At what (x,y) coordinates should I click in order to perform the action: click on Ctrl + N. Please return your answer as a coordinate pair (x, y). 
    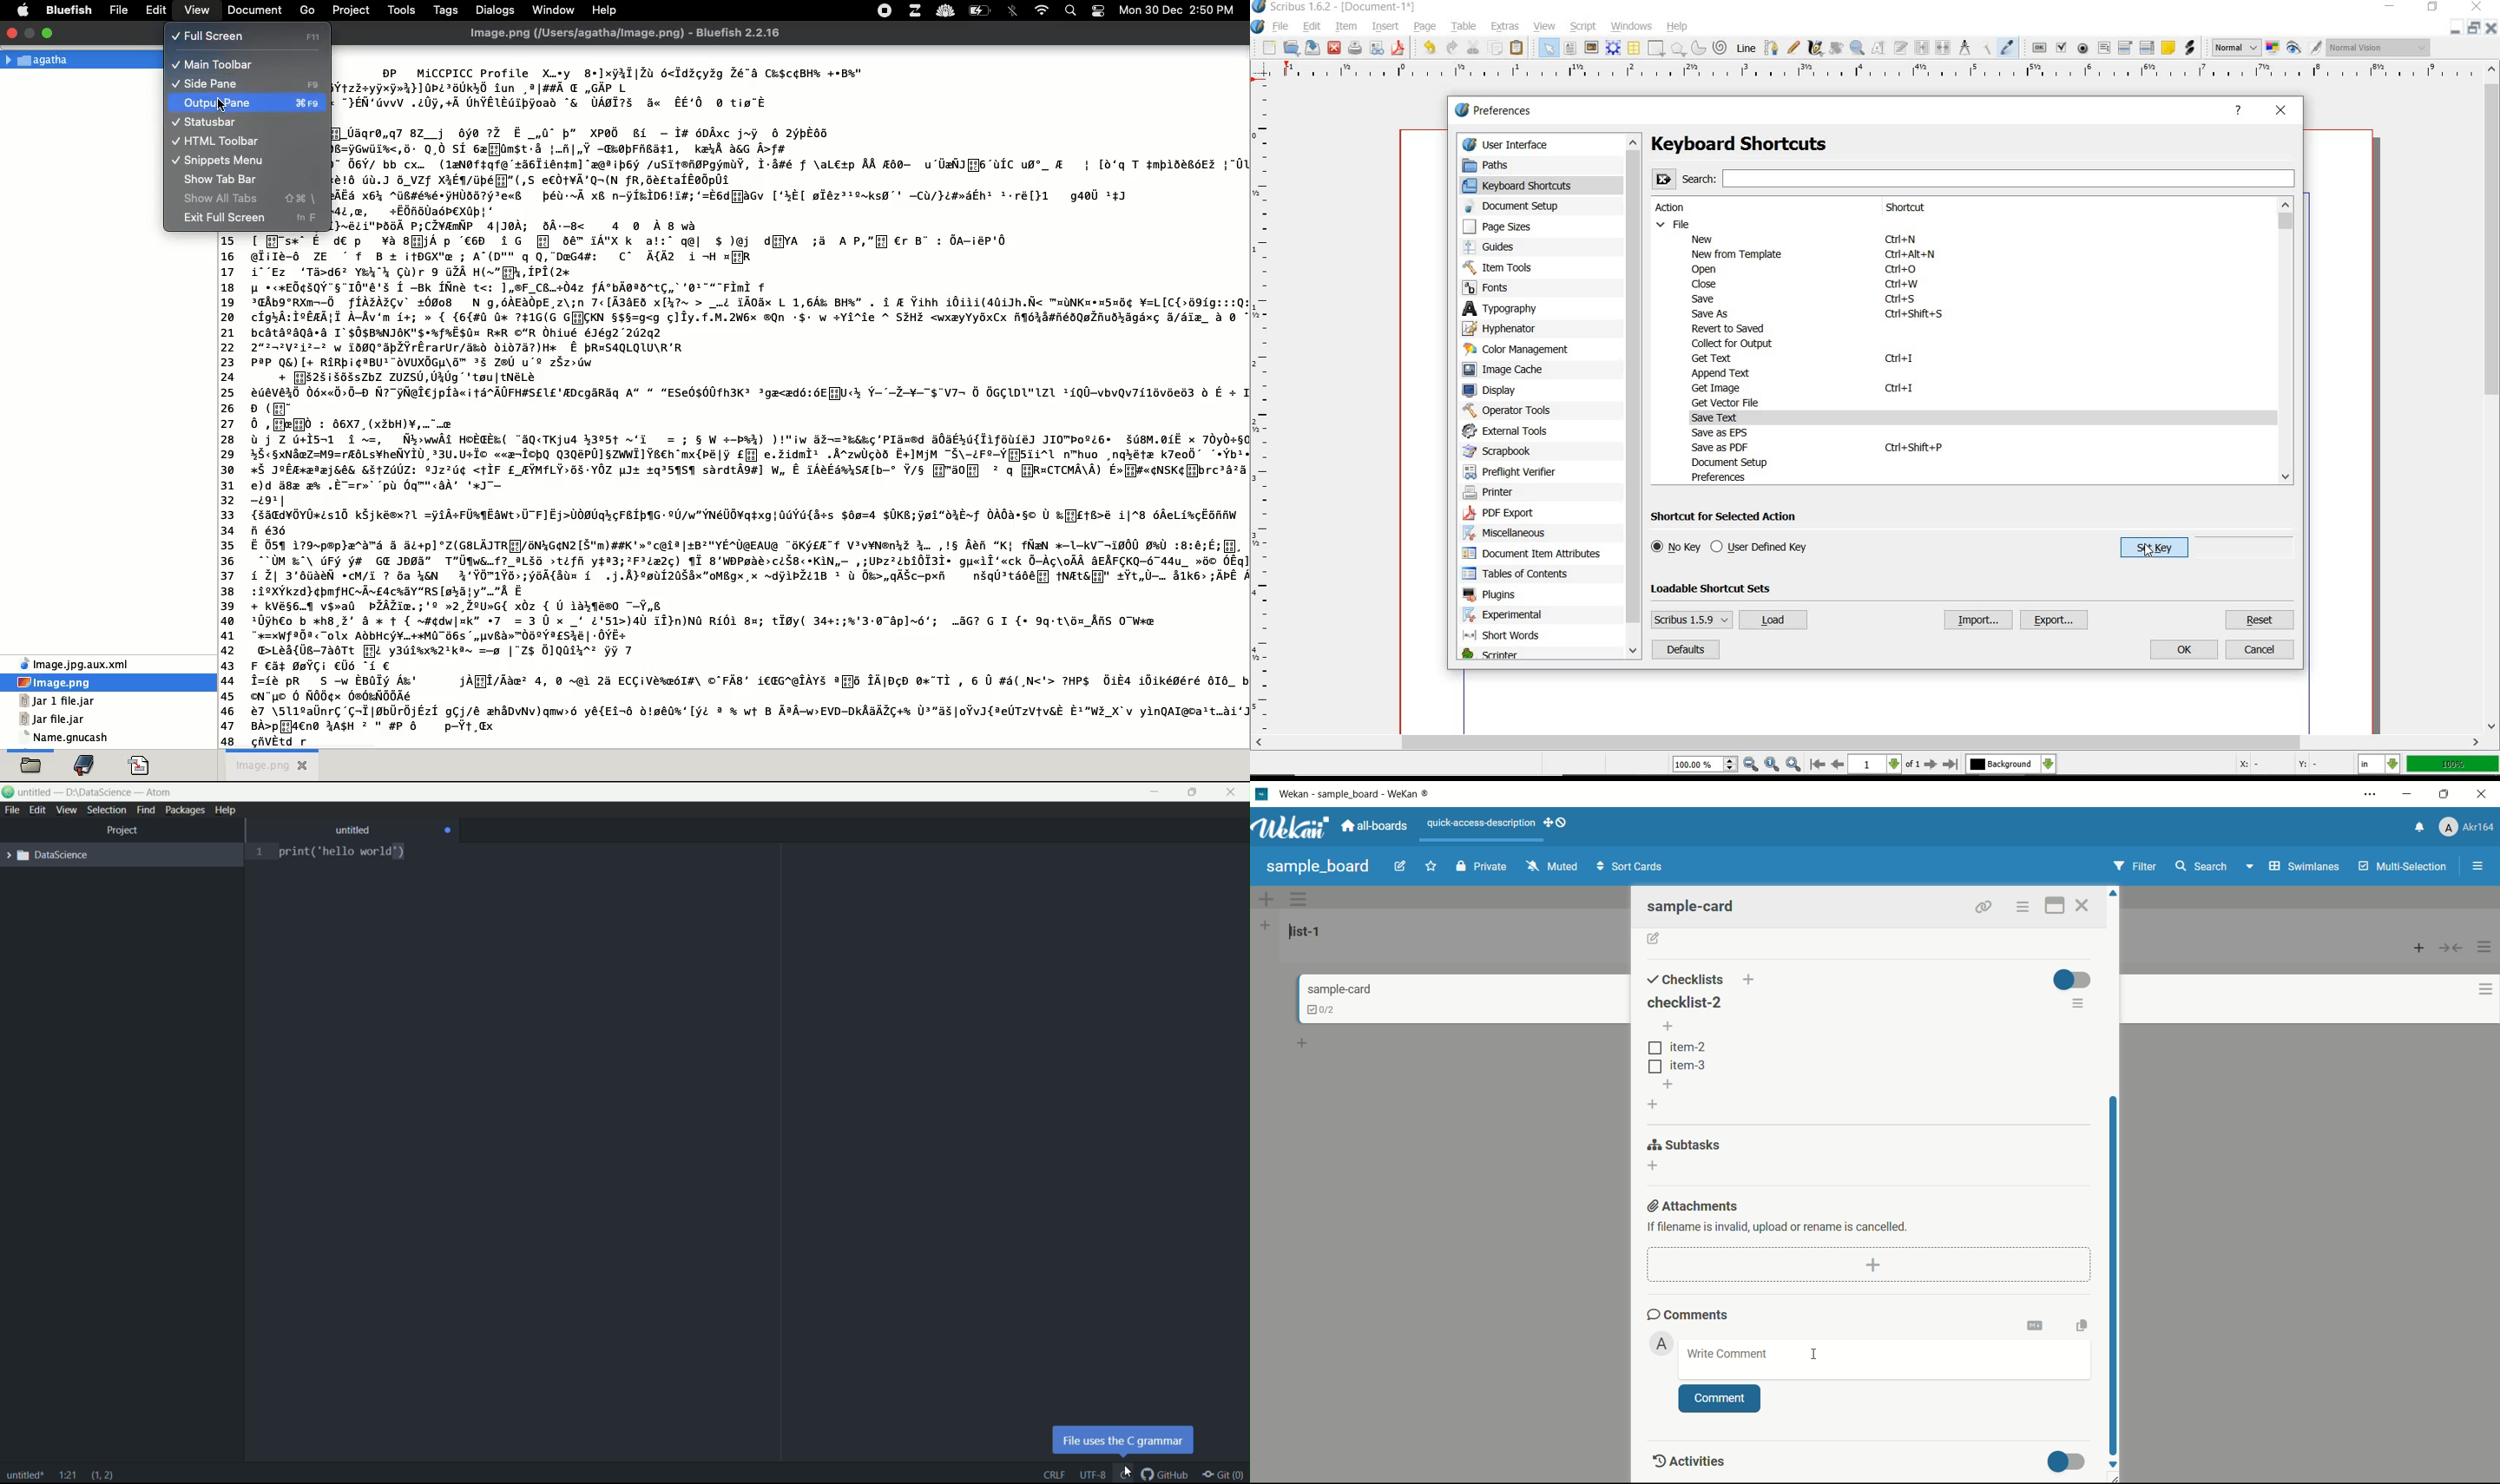
    Looking at the image, I should click on (1907, 240).